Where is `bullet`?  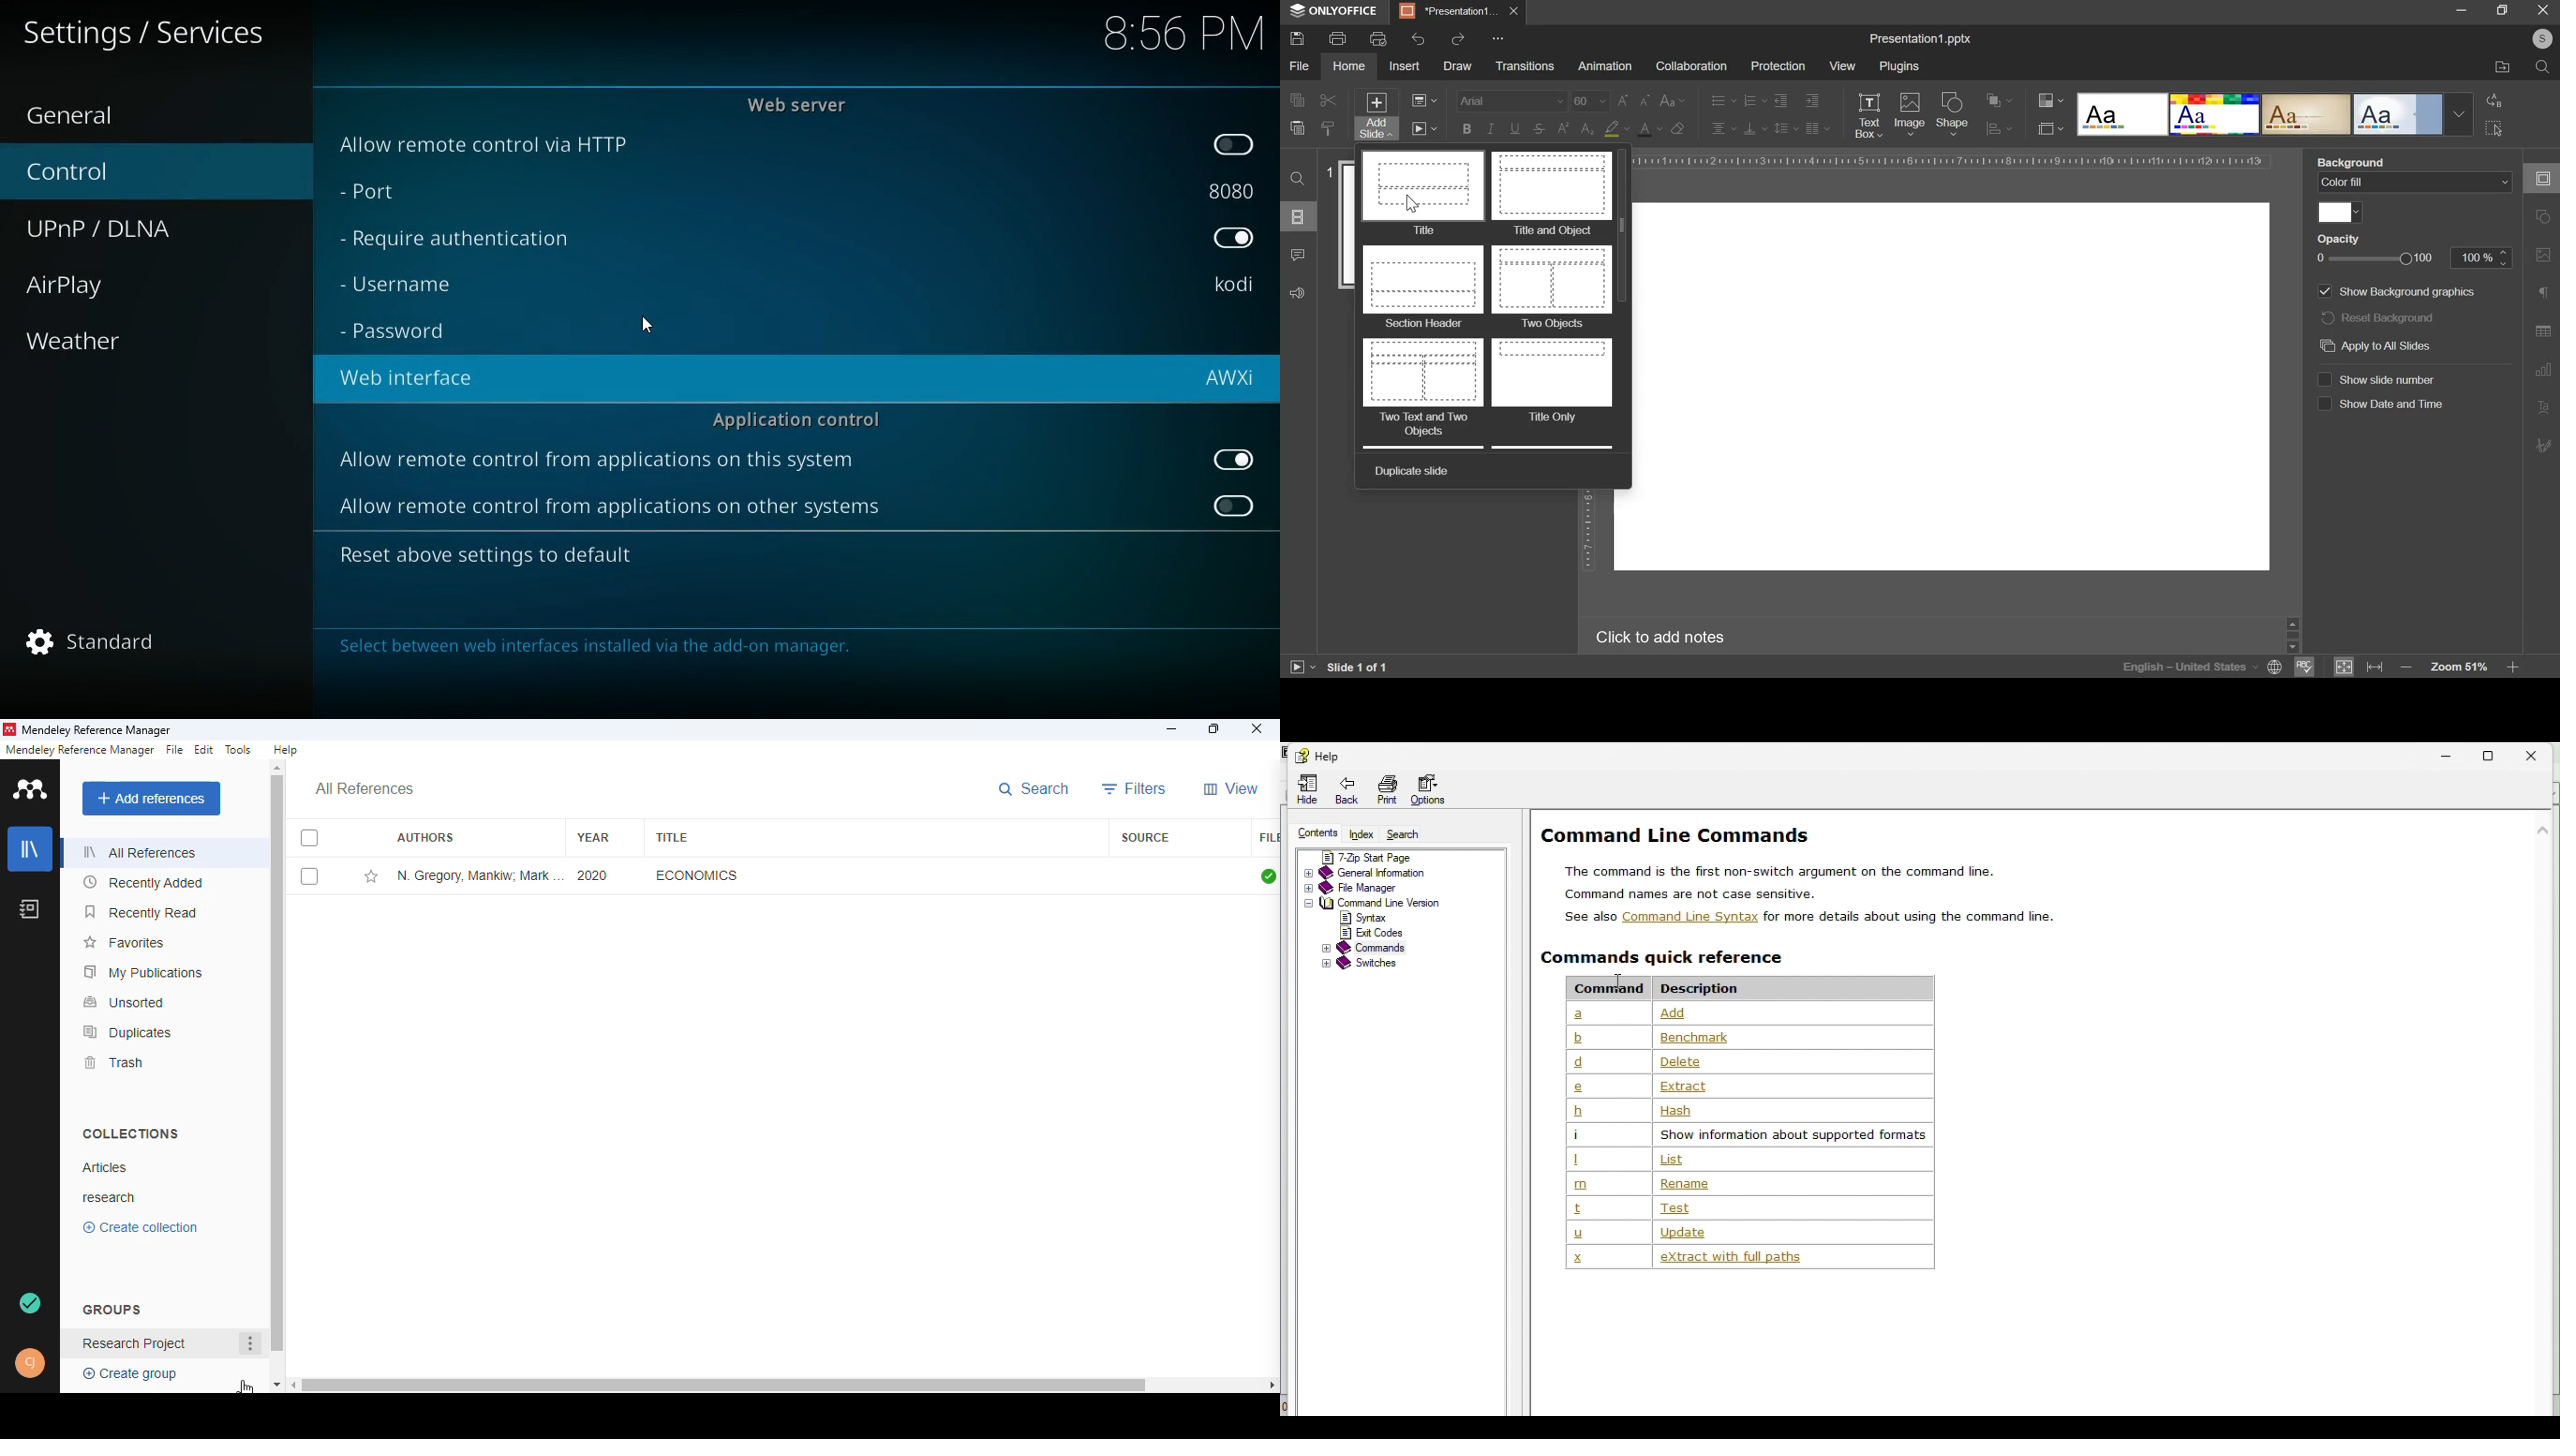
bullet is located at coordinates (1723, 99).